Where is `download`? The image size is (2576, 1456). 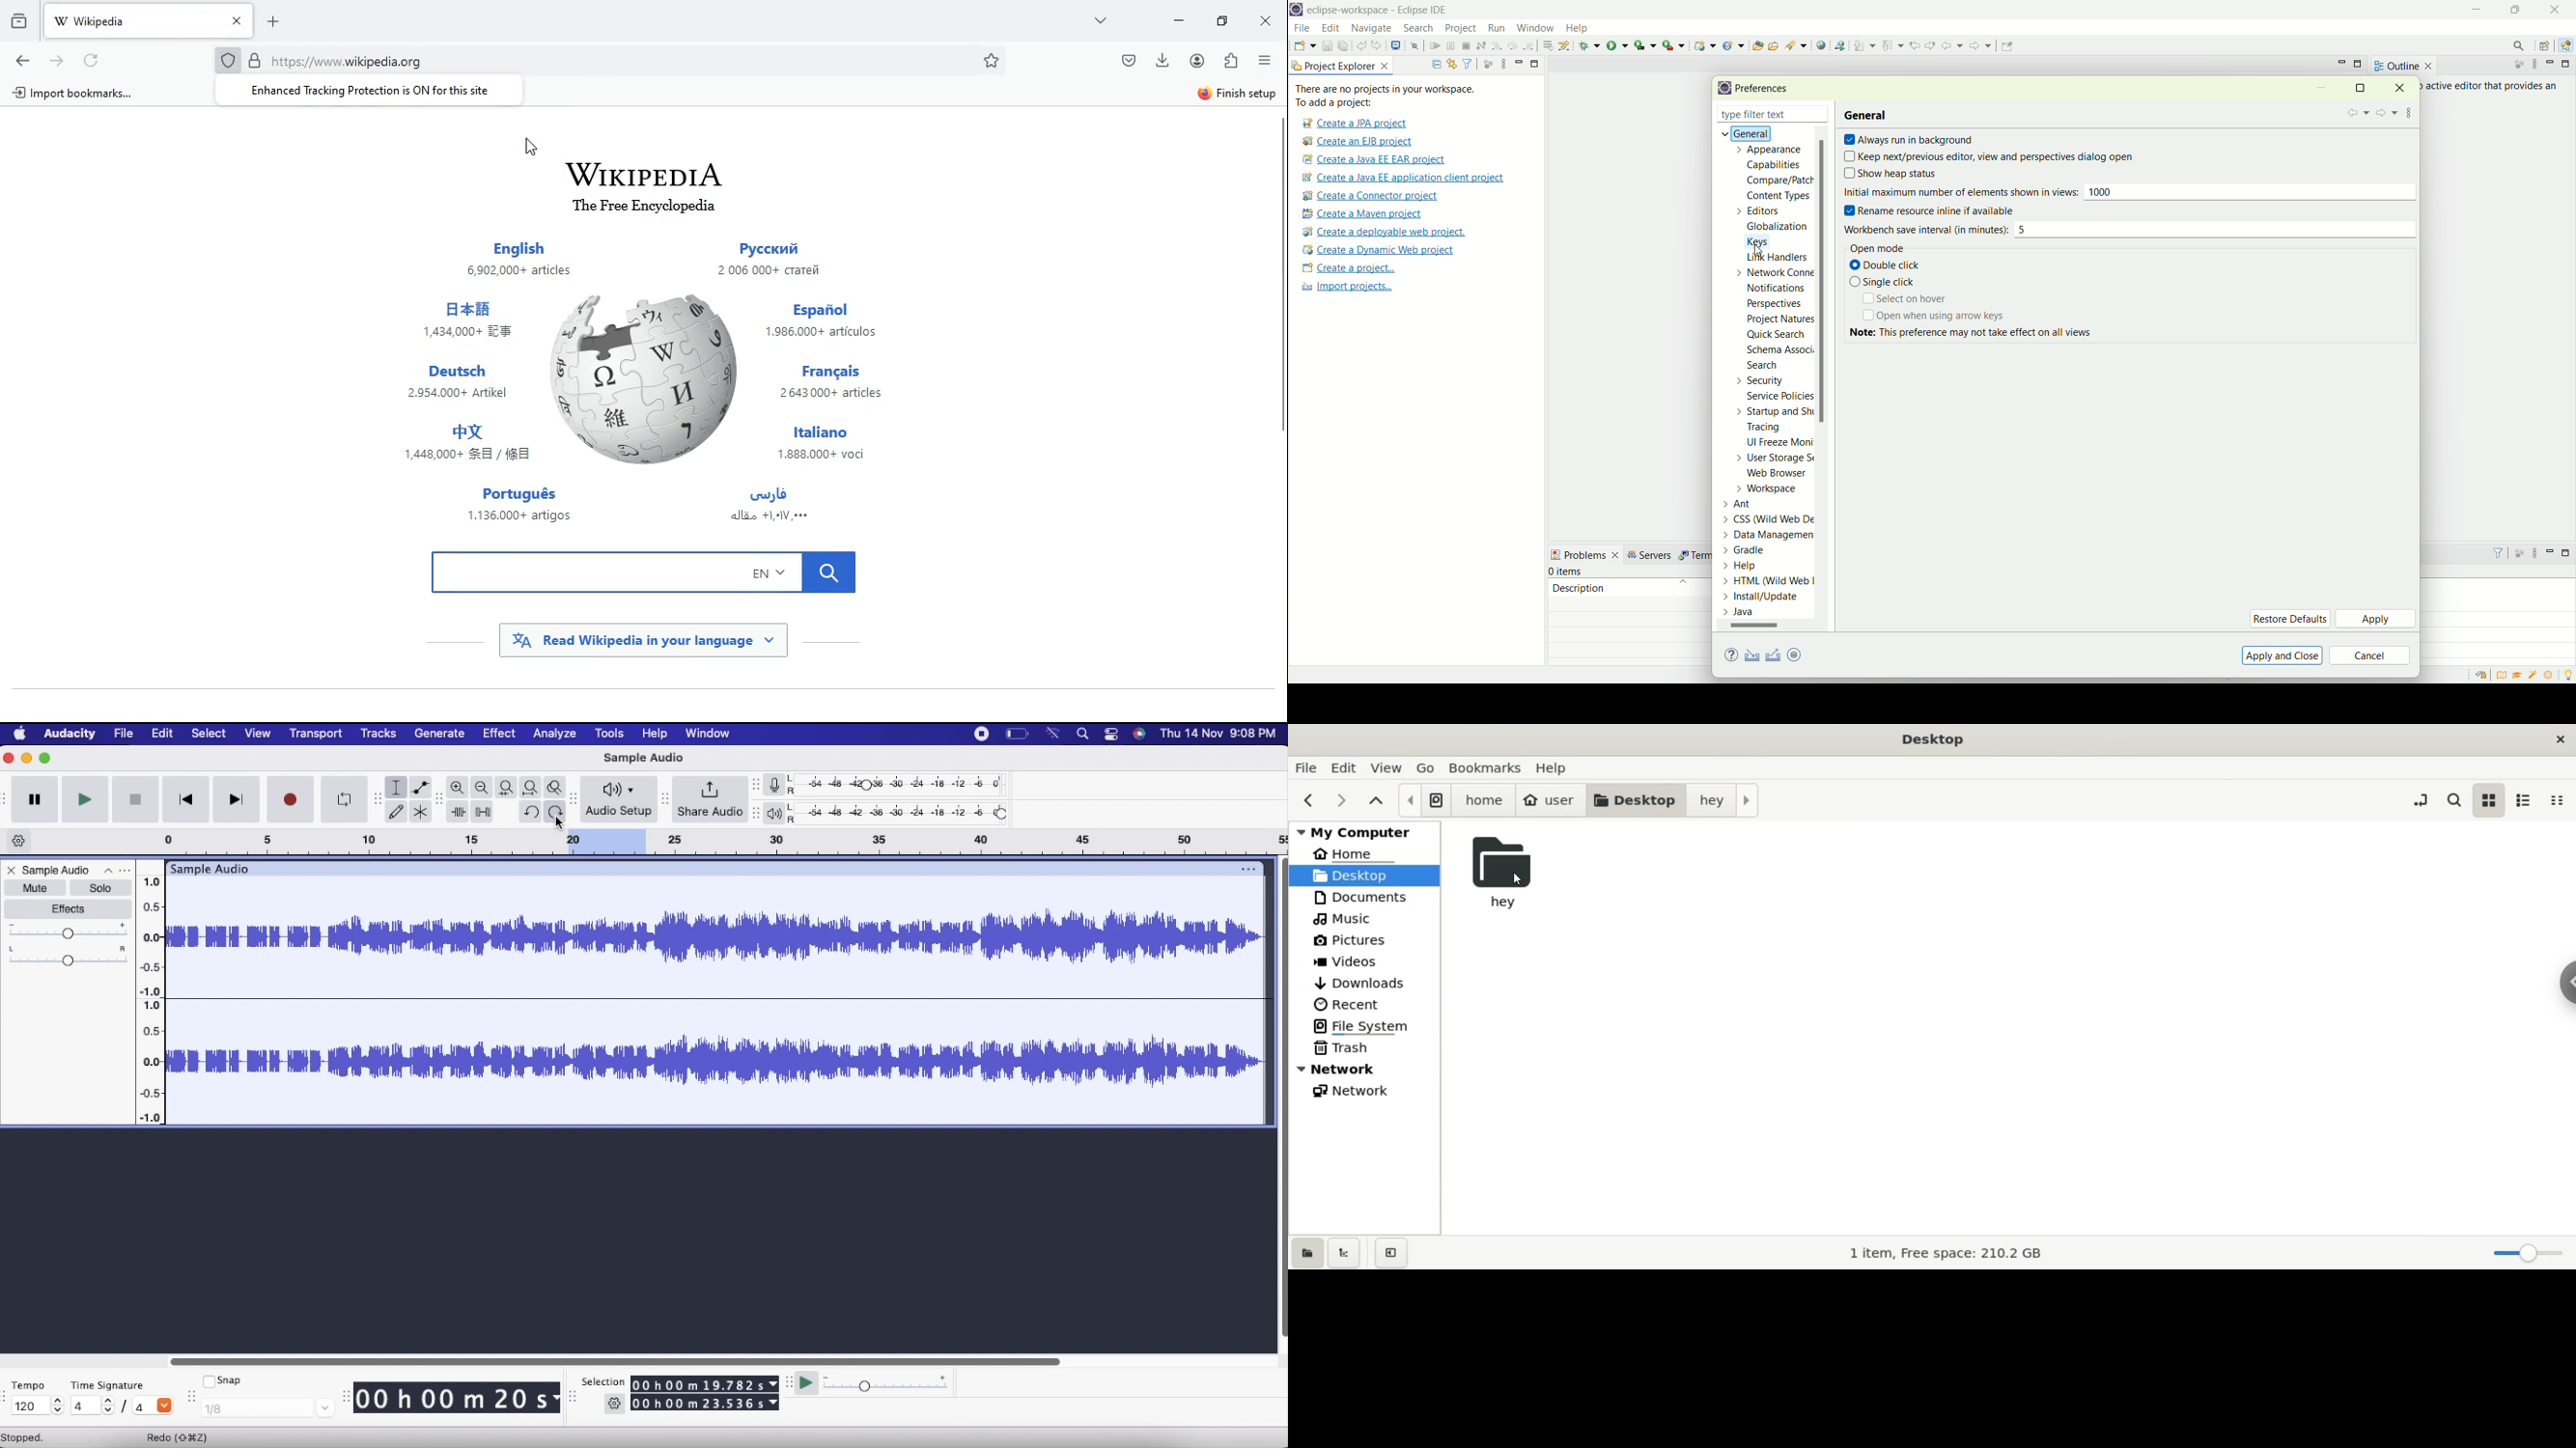 download is located at coordinates (1162, 62).